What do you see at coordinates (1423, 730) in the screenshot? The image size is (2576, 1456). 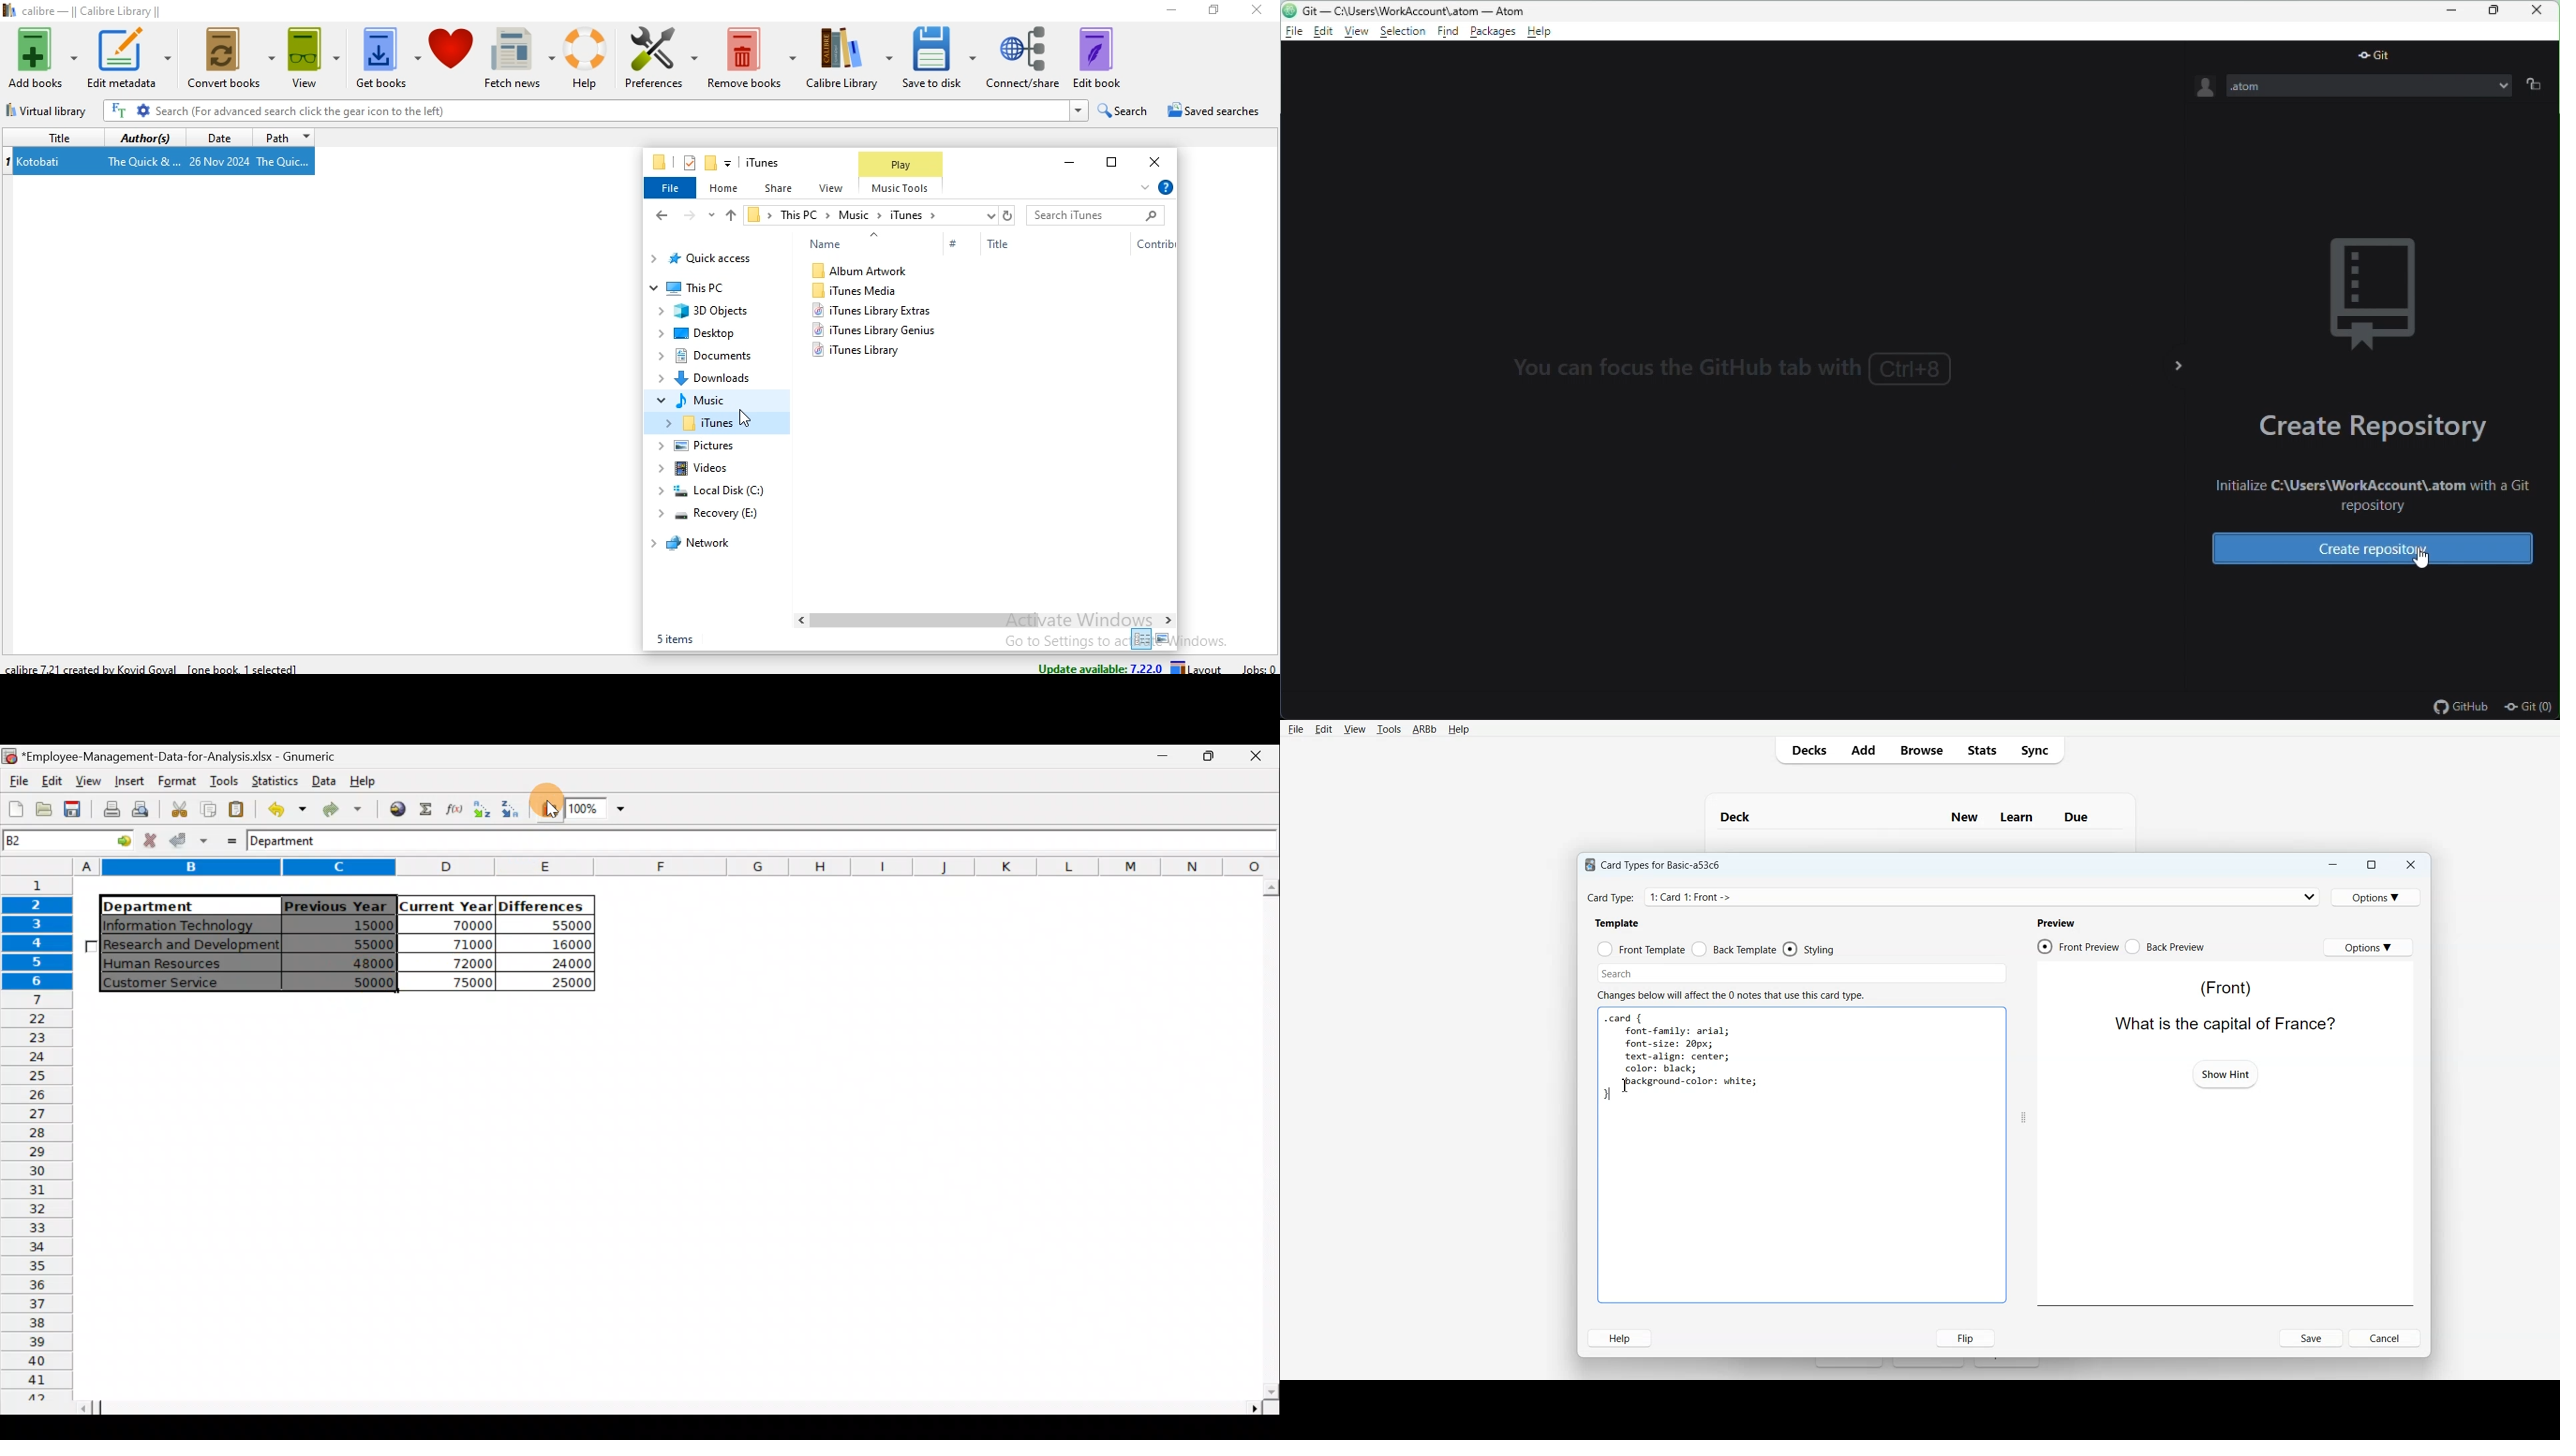 I see `ARBb` at bounding box center [1423, 730].